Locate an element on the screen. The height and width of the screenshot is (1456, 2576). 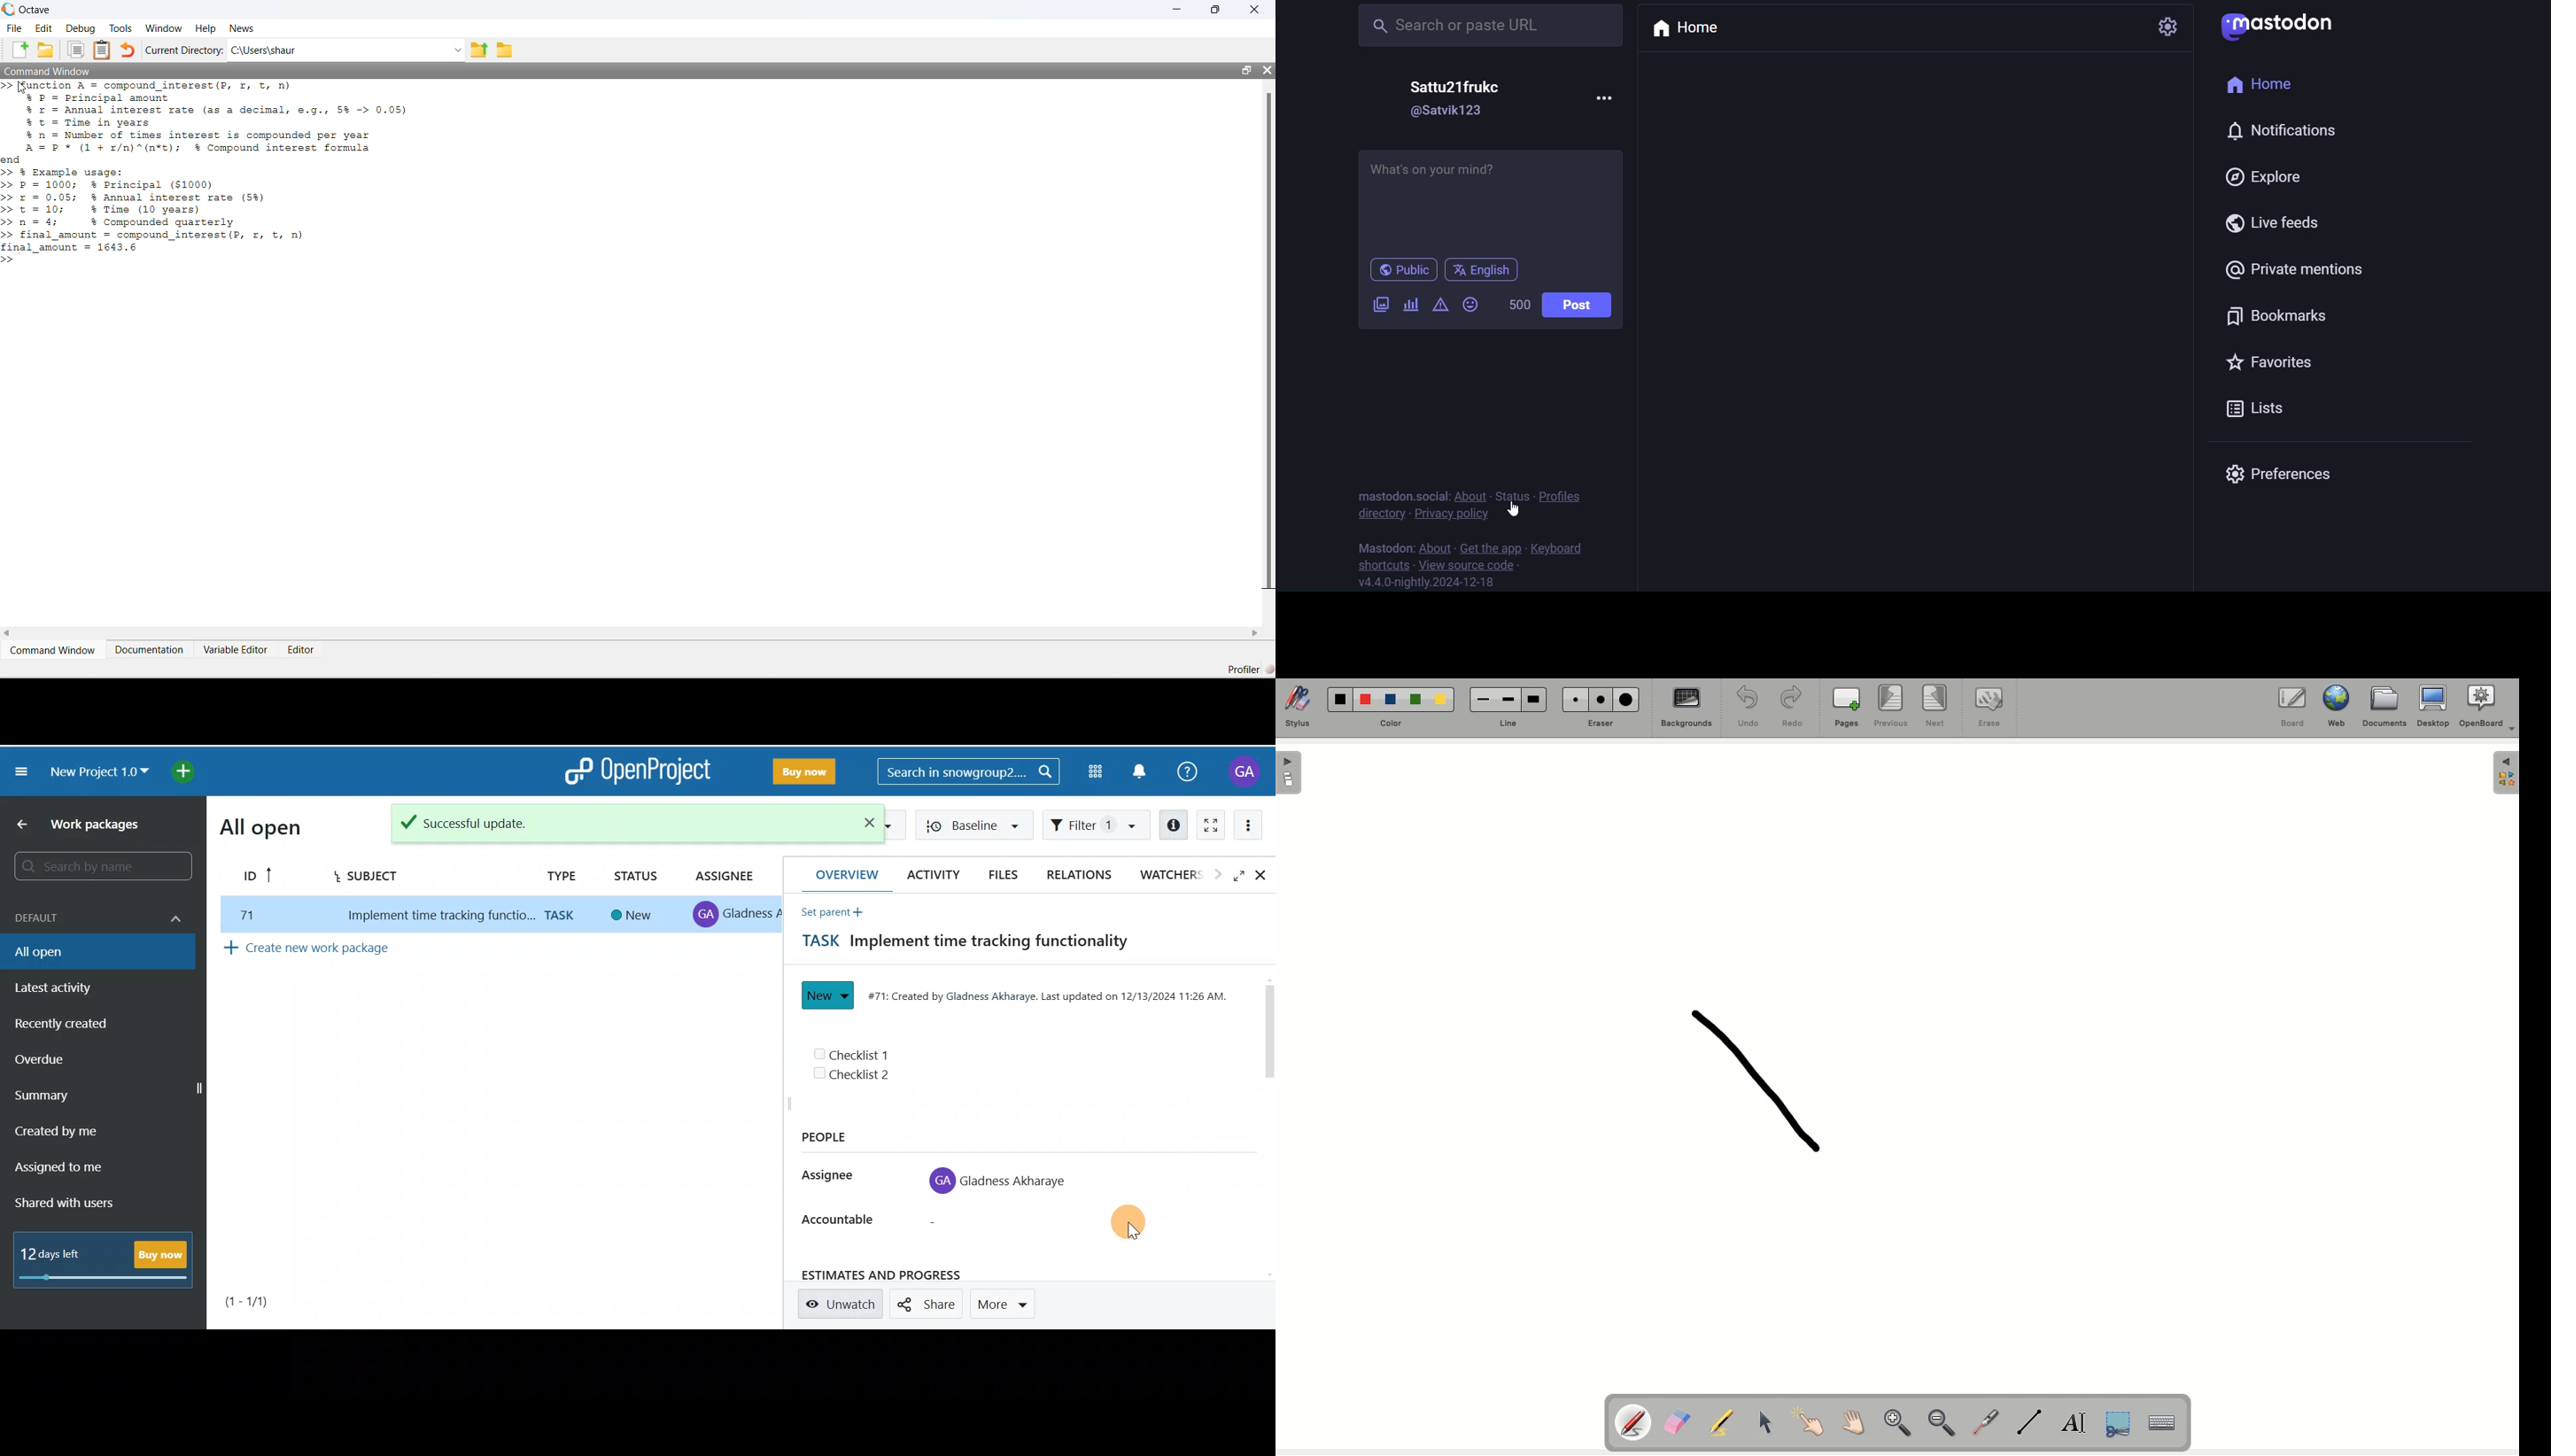
progress bar is located at coordinates (105, 1279).